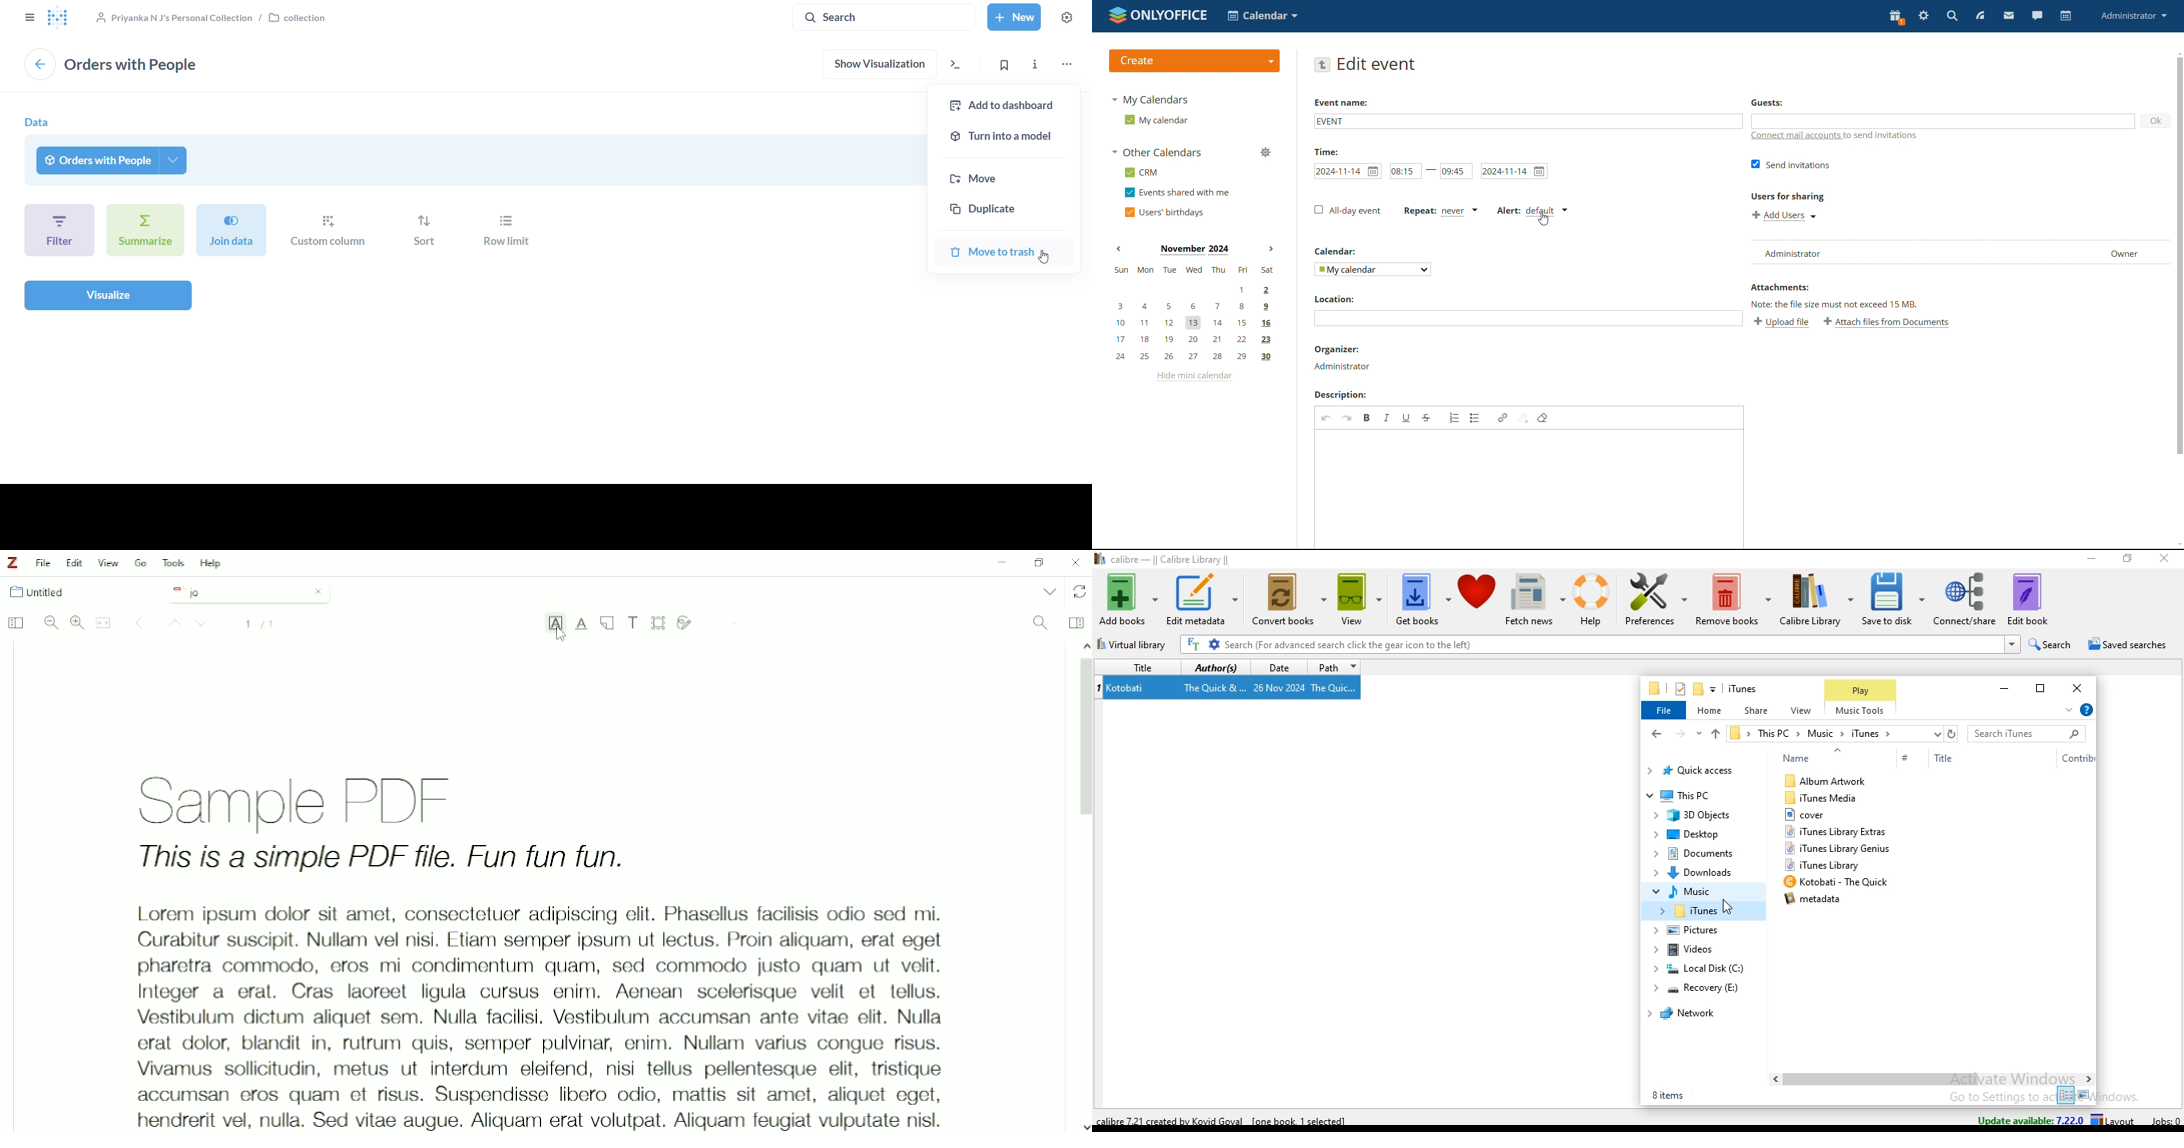 The width and height of the screenshot is (2184, 1148). Describe the element at coordinates (1273, 668) in the screenshot. I see `date` at that location.